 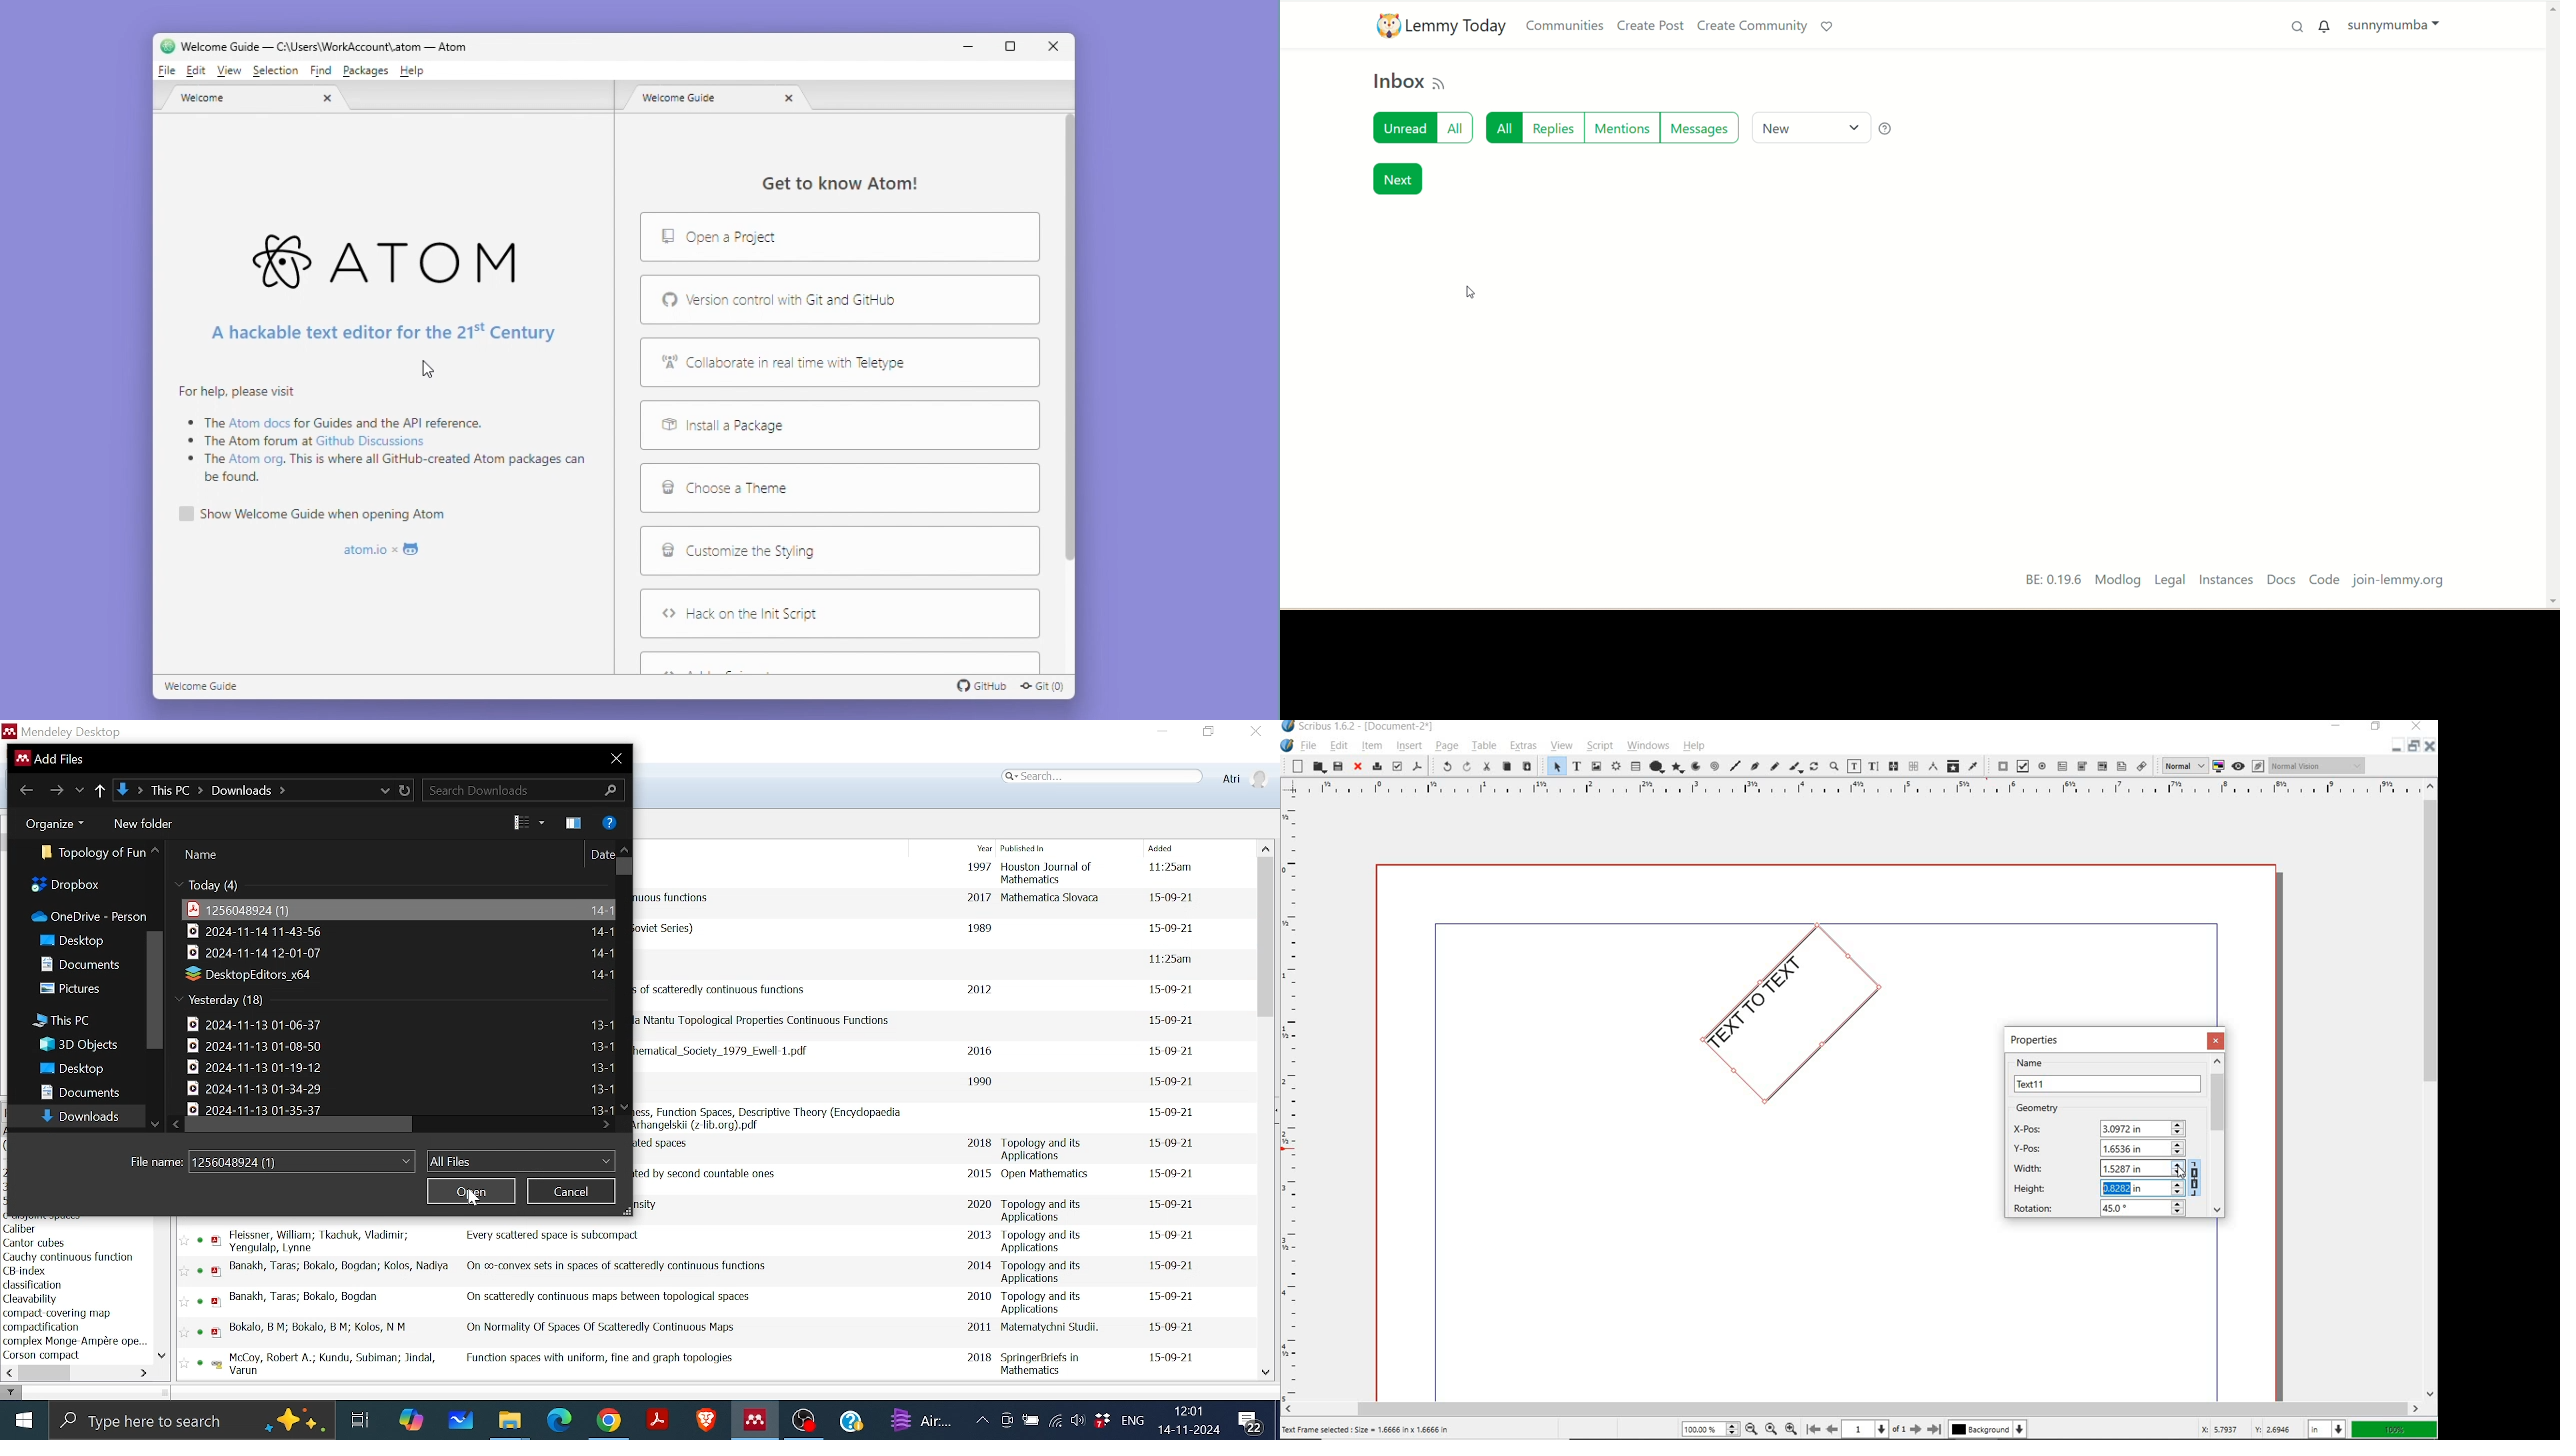 I want to click on pdf push button, so click(x=1999, y=766).